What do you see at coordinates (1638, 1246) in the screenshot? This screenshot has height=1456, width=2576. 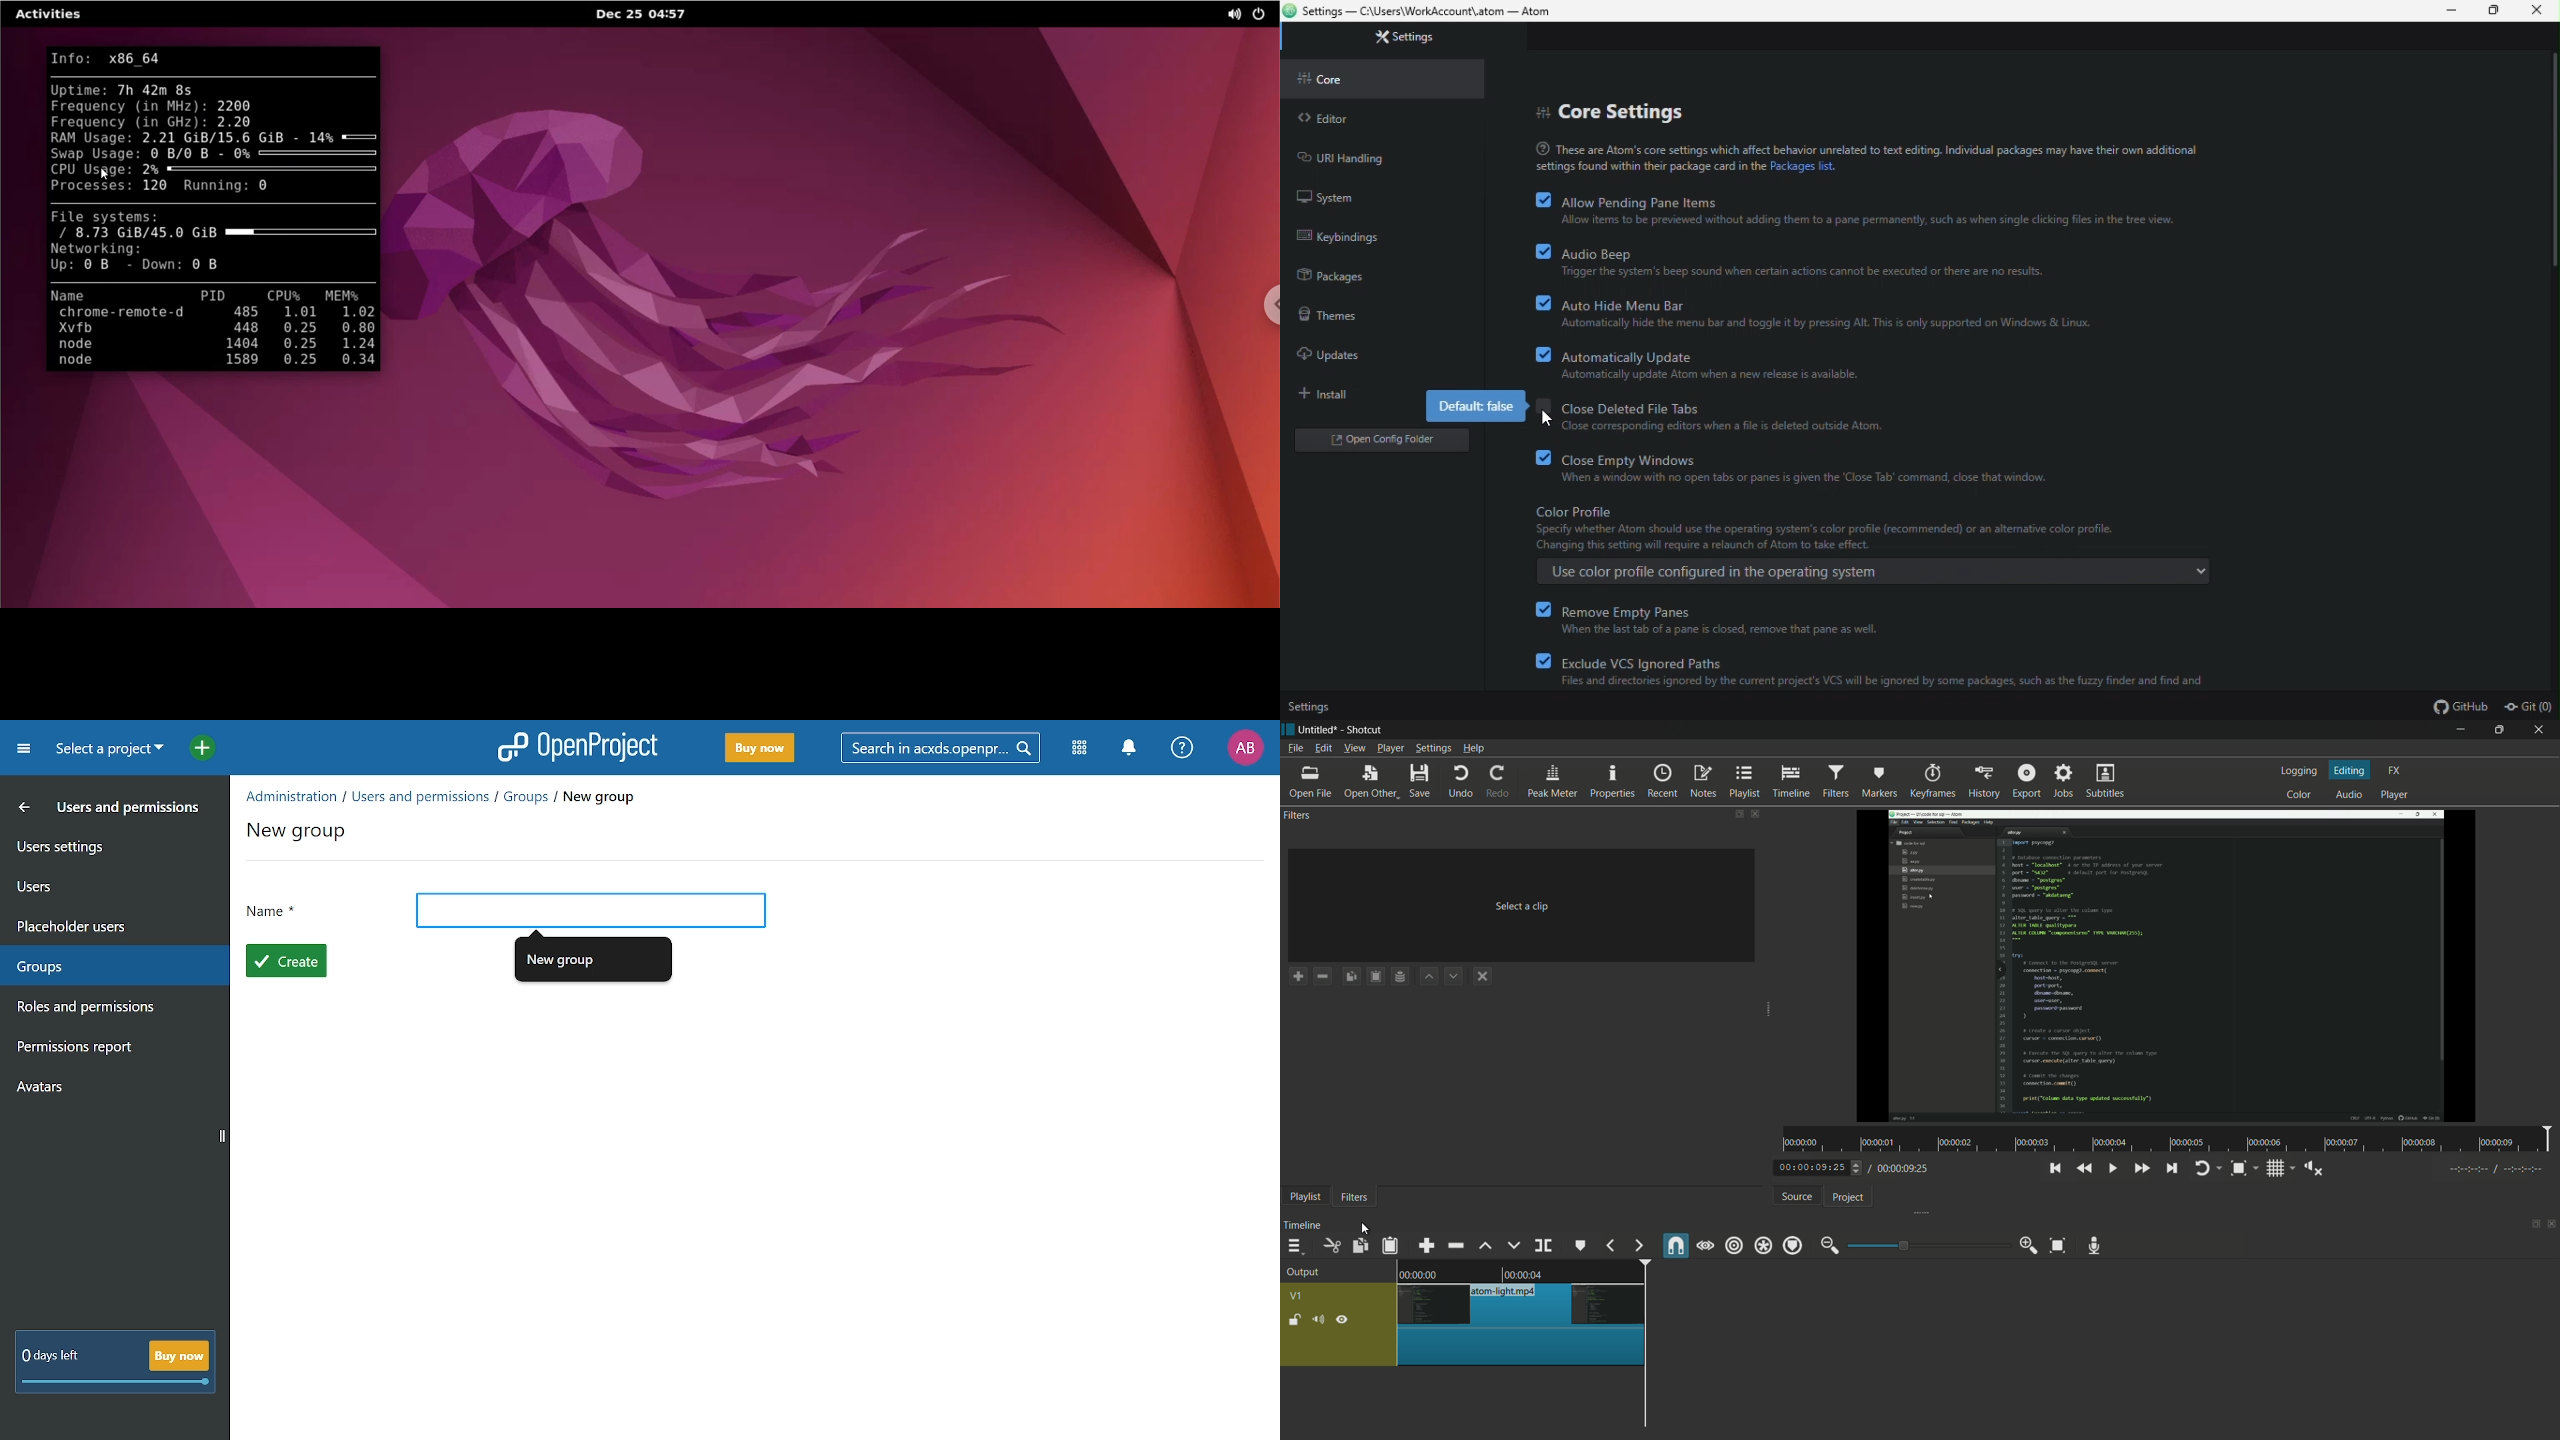 I see `next marker` at bounding box center [1638, 1246].